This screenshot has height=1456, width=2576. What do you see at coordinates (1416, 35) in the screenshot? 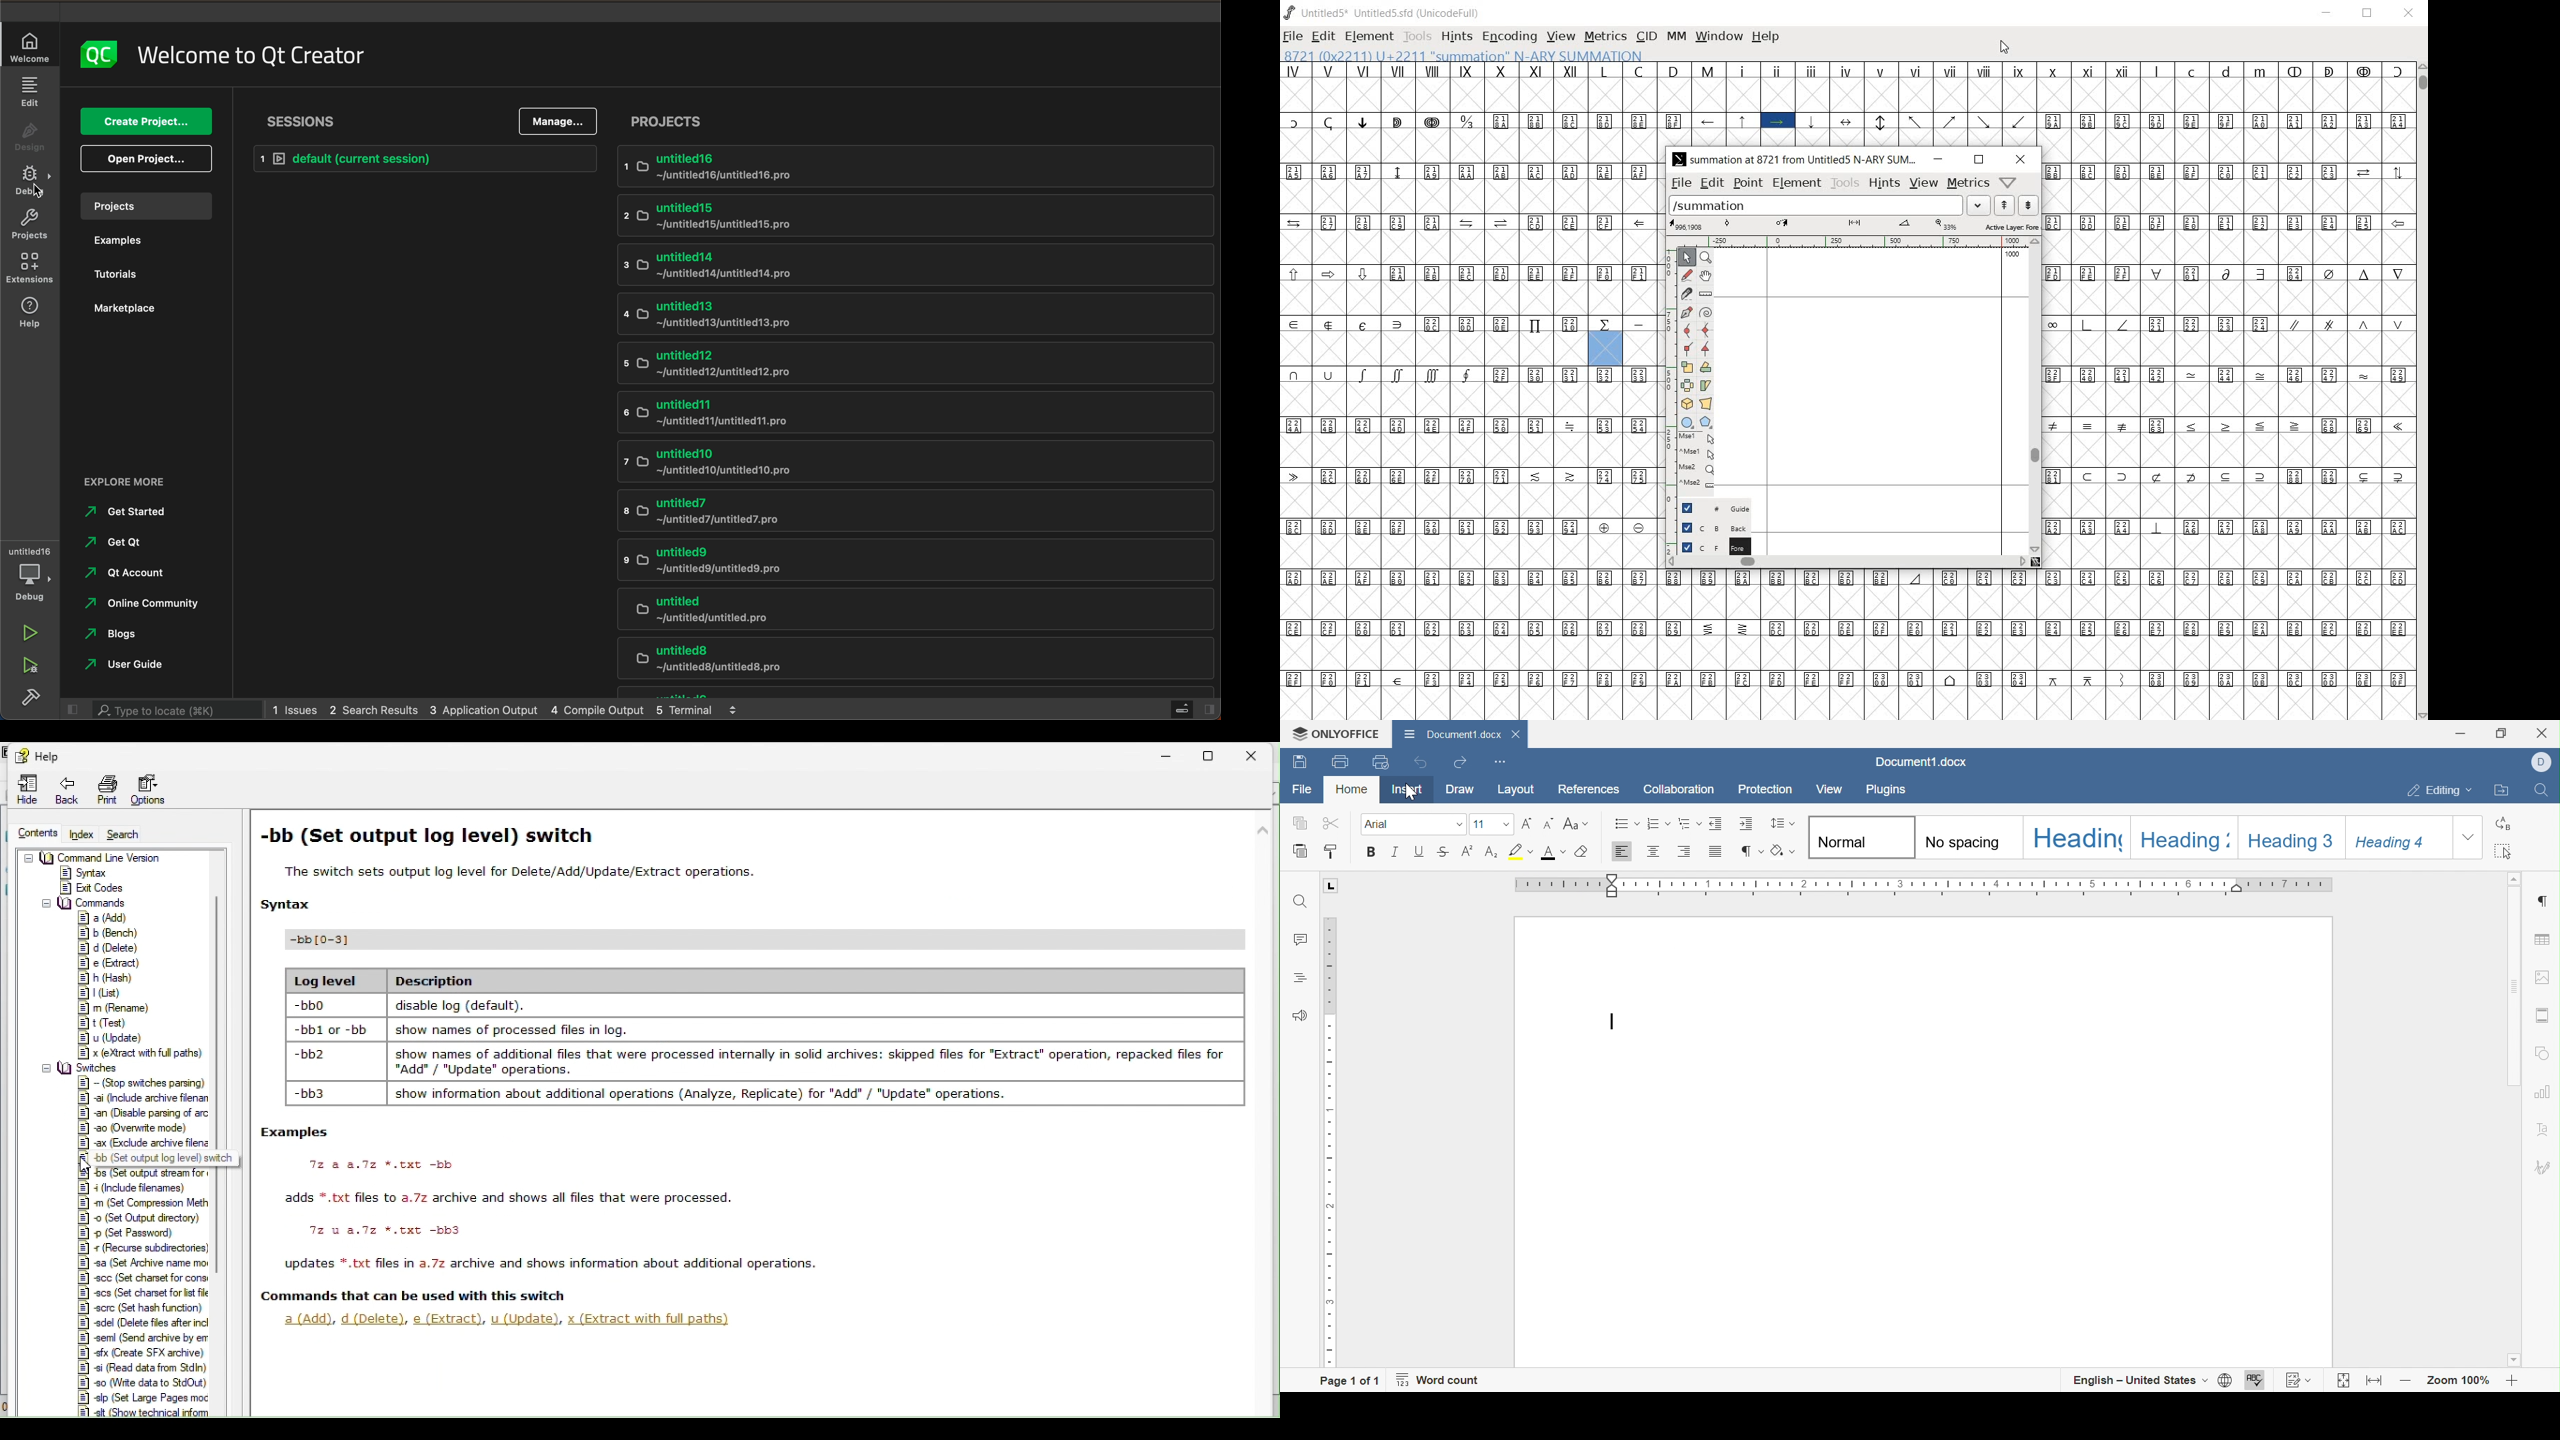
I see `TOOLS` at bounding box center [1416, 35].